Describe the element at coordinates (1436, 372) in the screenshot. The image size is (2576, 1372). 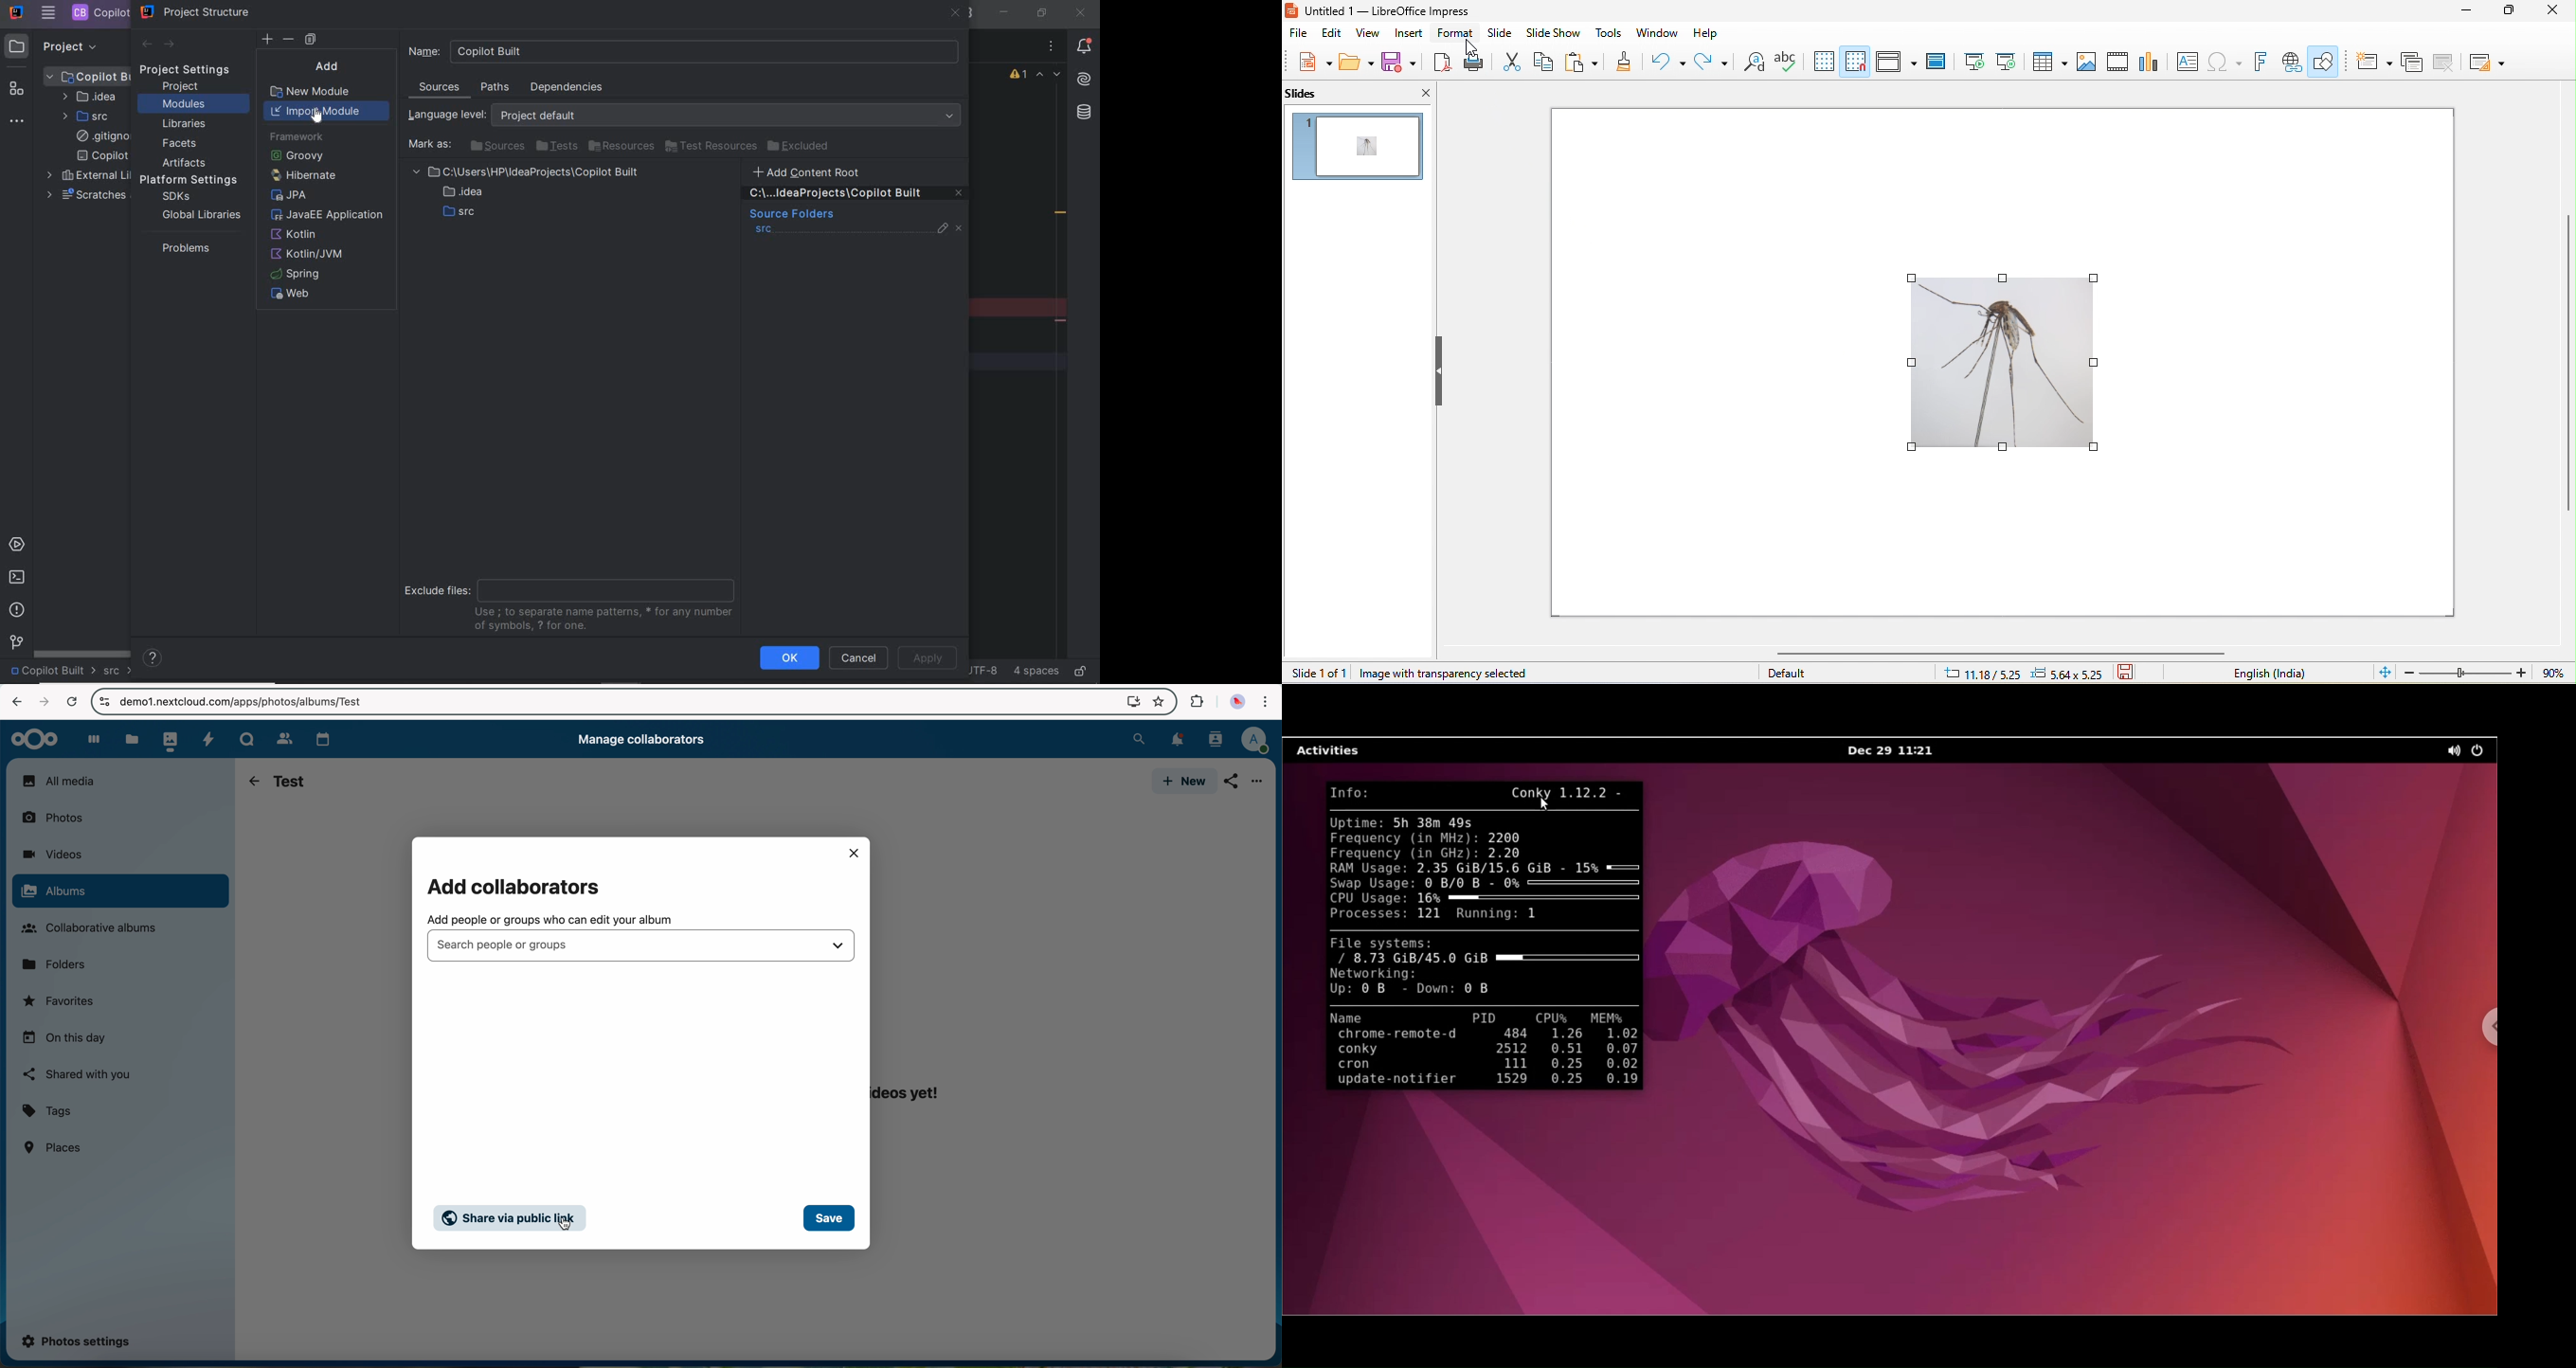
I see `hide` at that location.